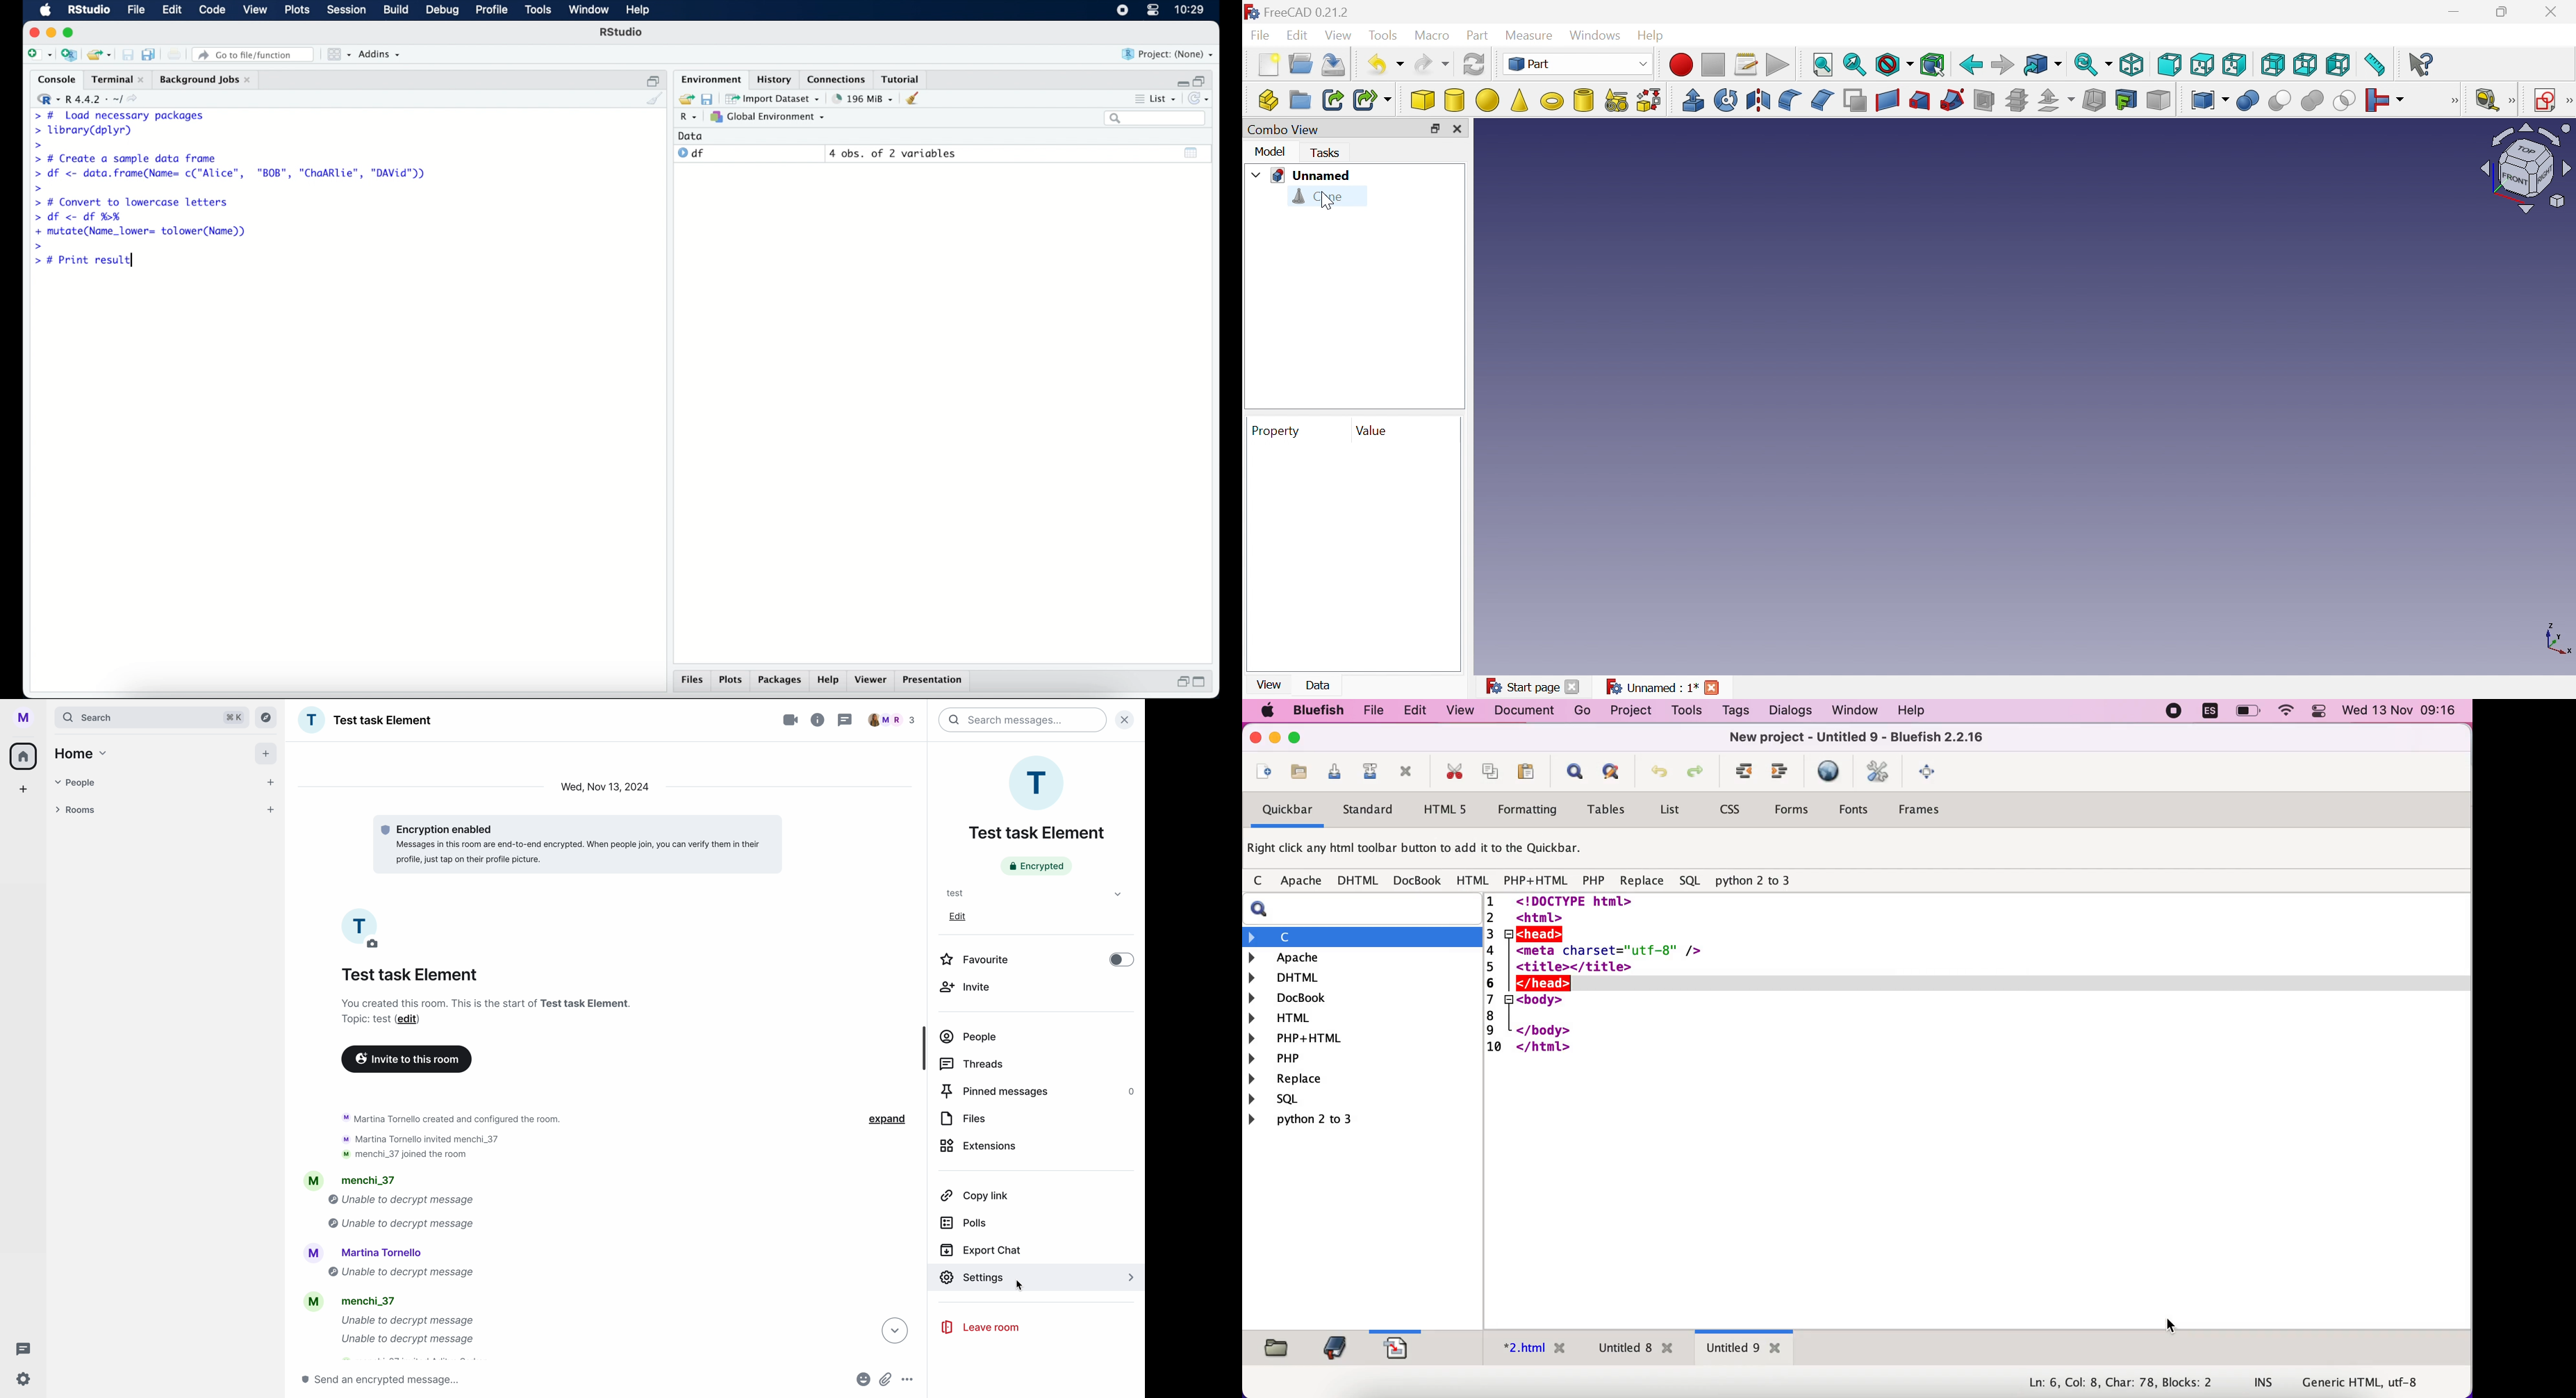 The image size is (2576, 1400). I want to click on threads, so click(974, 1063).